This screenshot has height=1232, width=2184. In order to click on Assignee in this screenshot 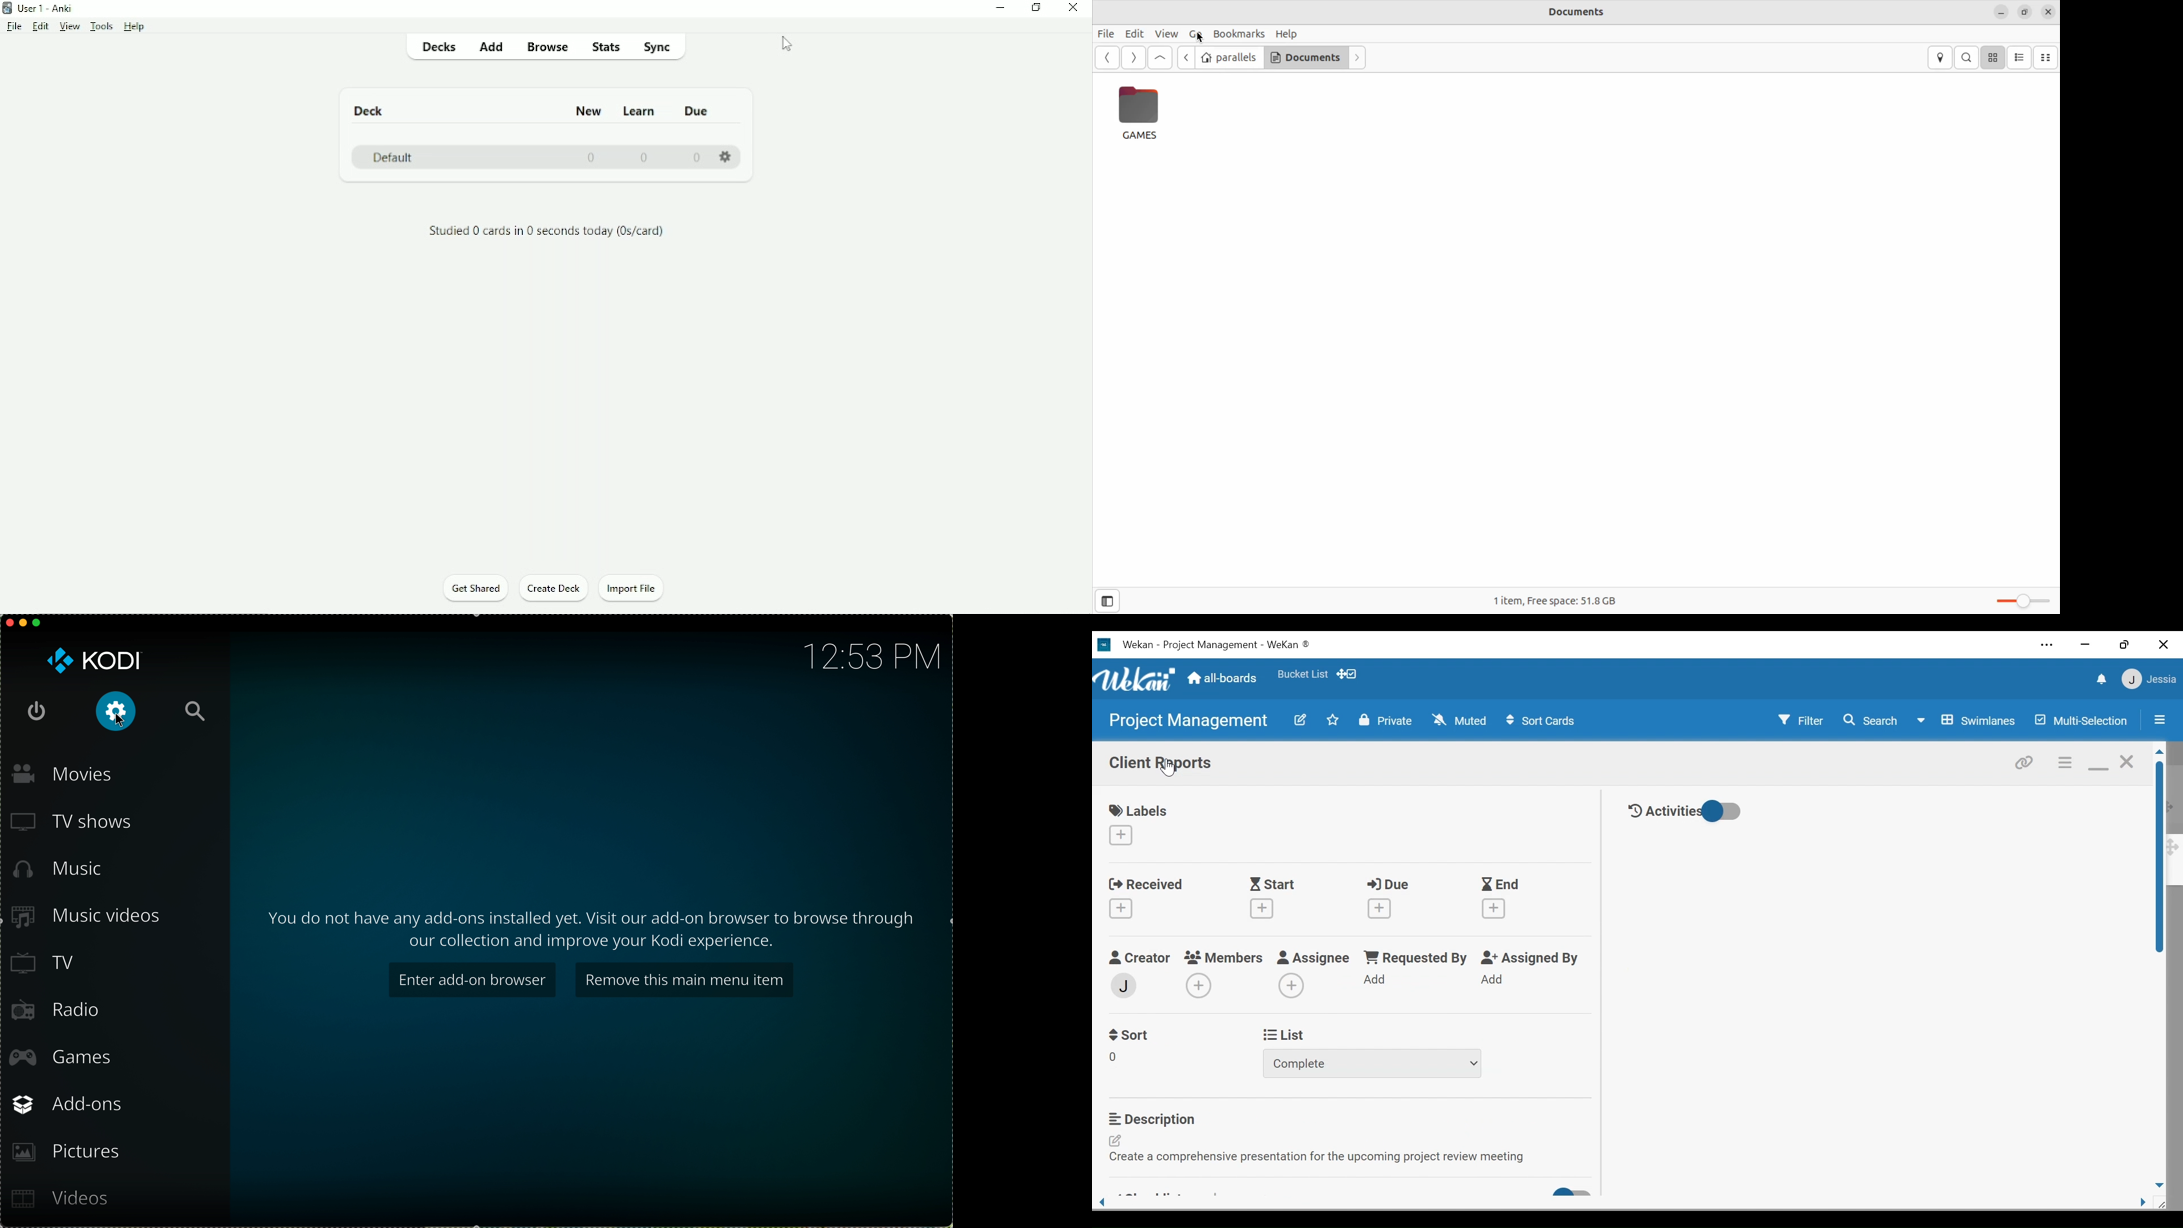, I will do `click(1314, 957)`.